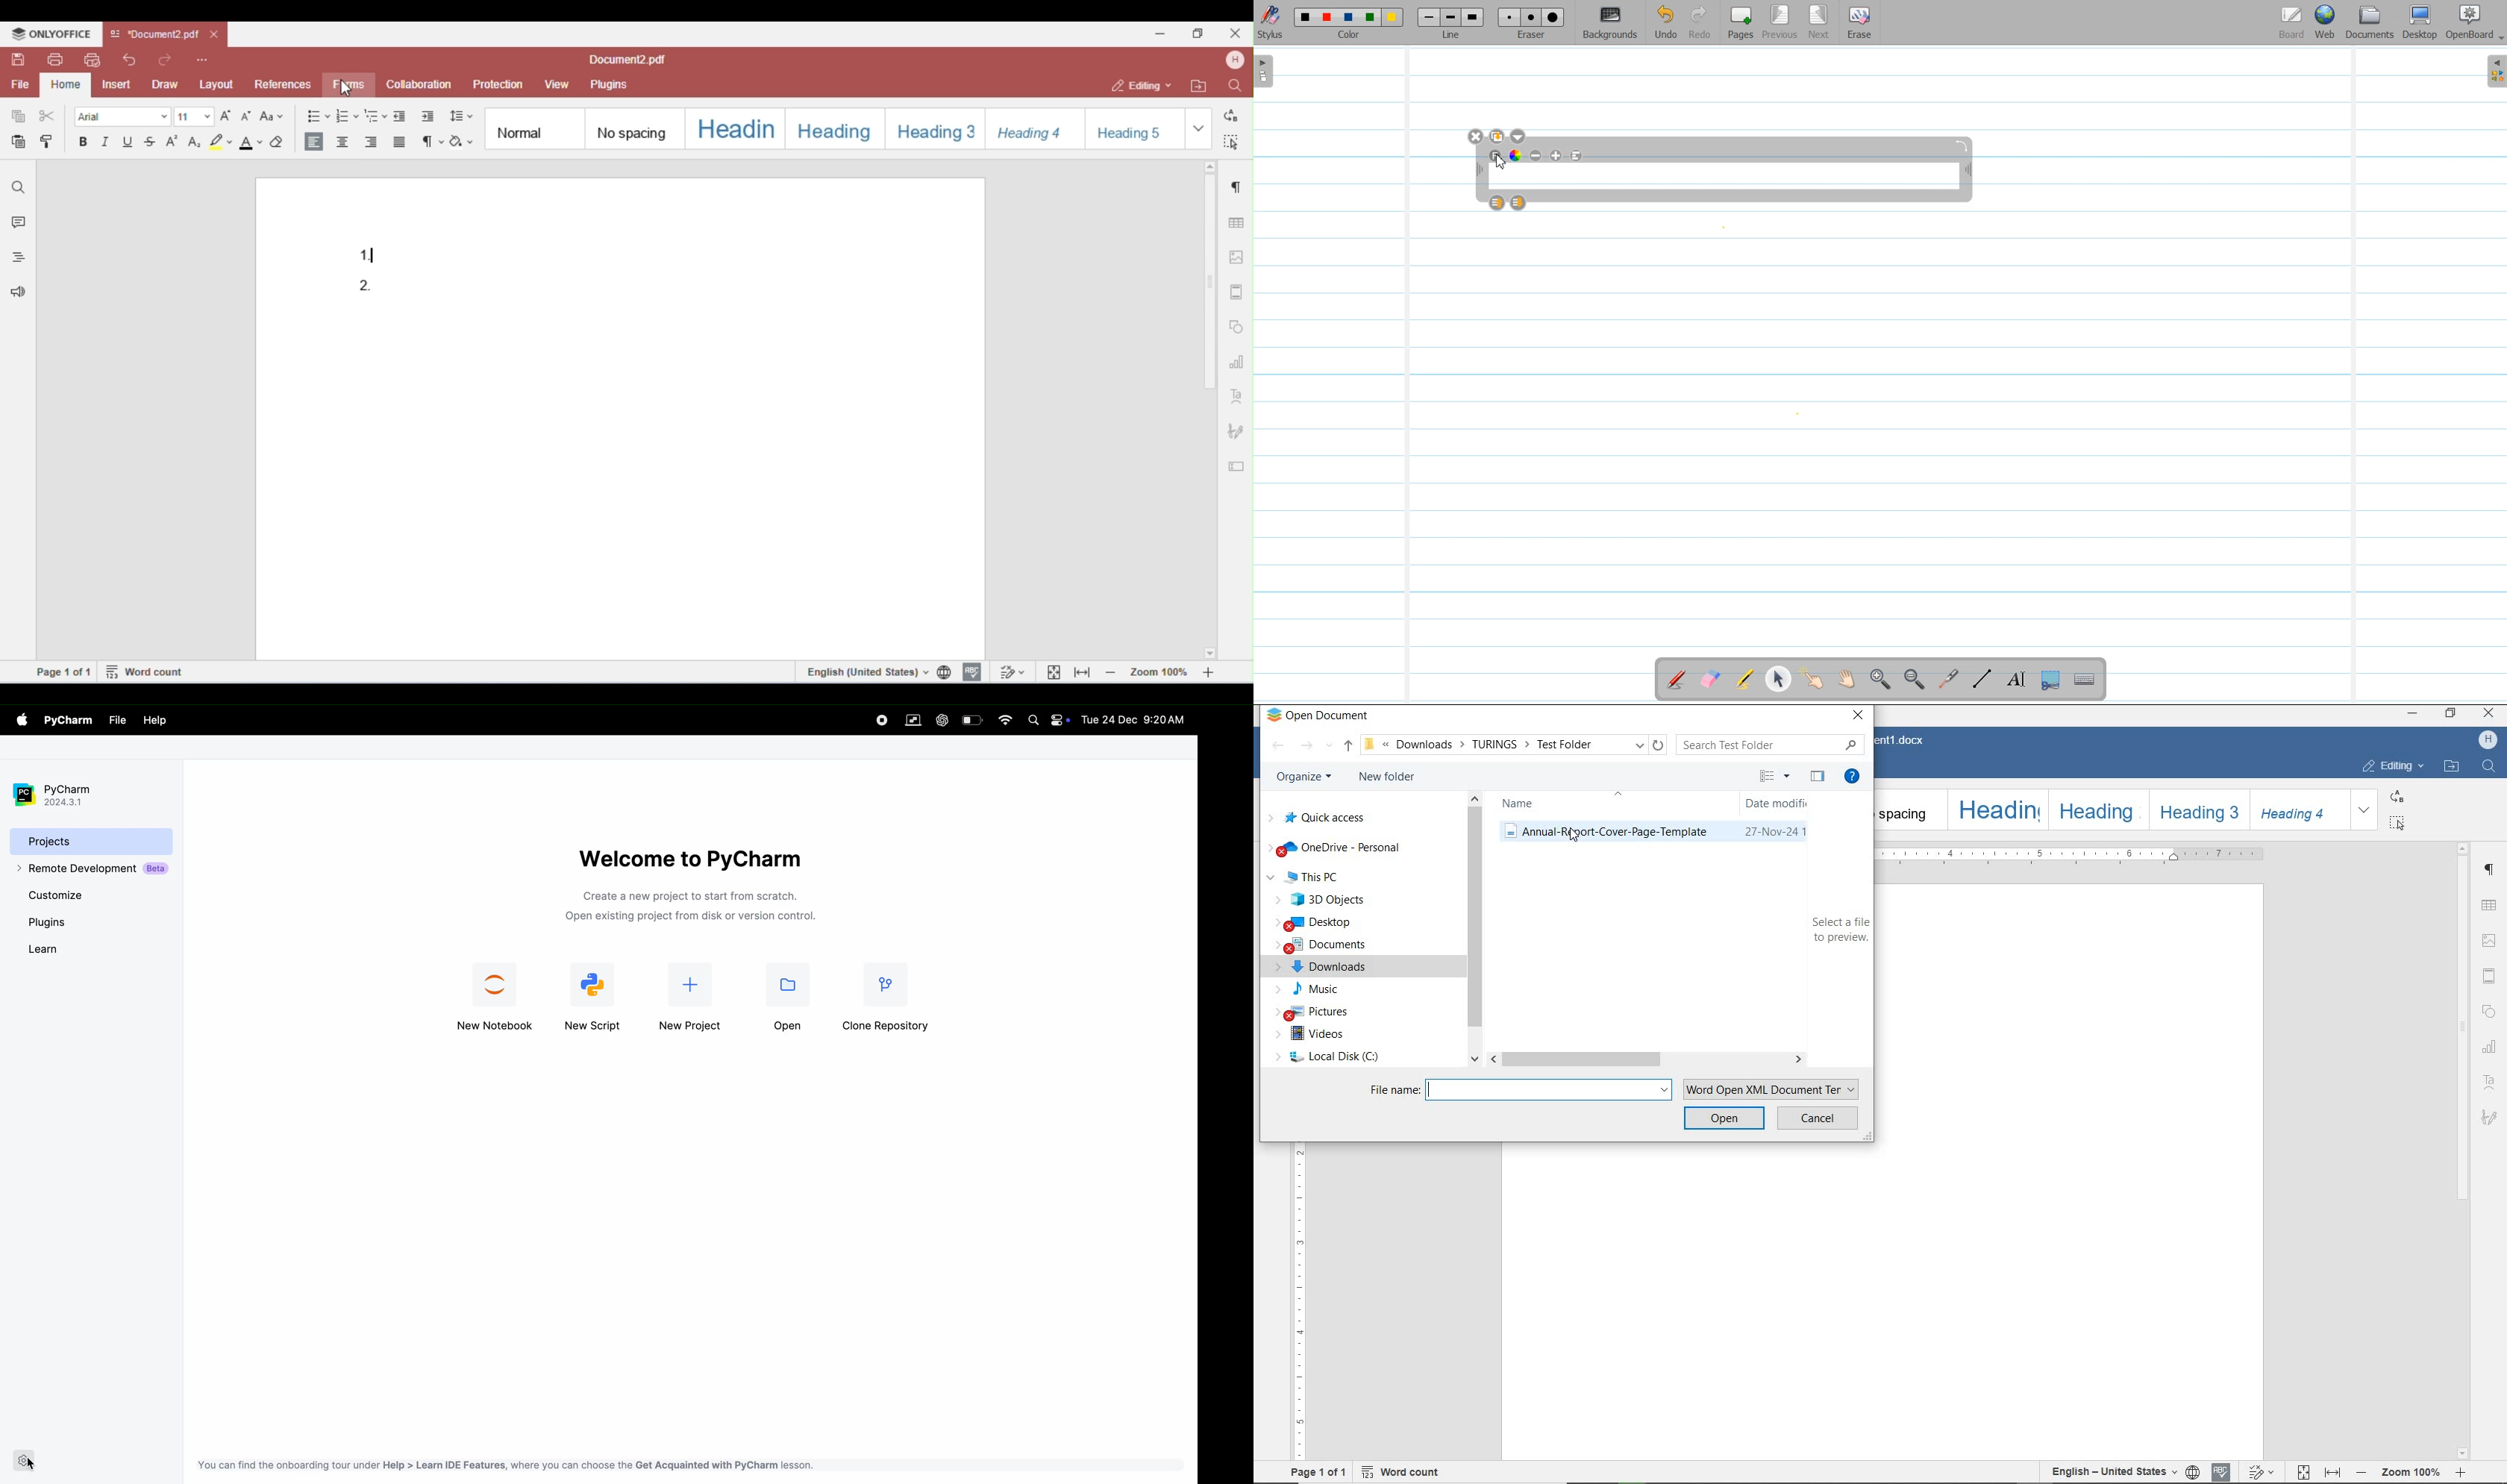 The image size is (2520, 1484). Describe the element at coordinates (1410, 1473) in the screenshot. I see `word count` at that location.